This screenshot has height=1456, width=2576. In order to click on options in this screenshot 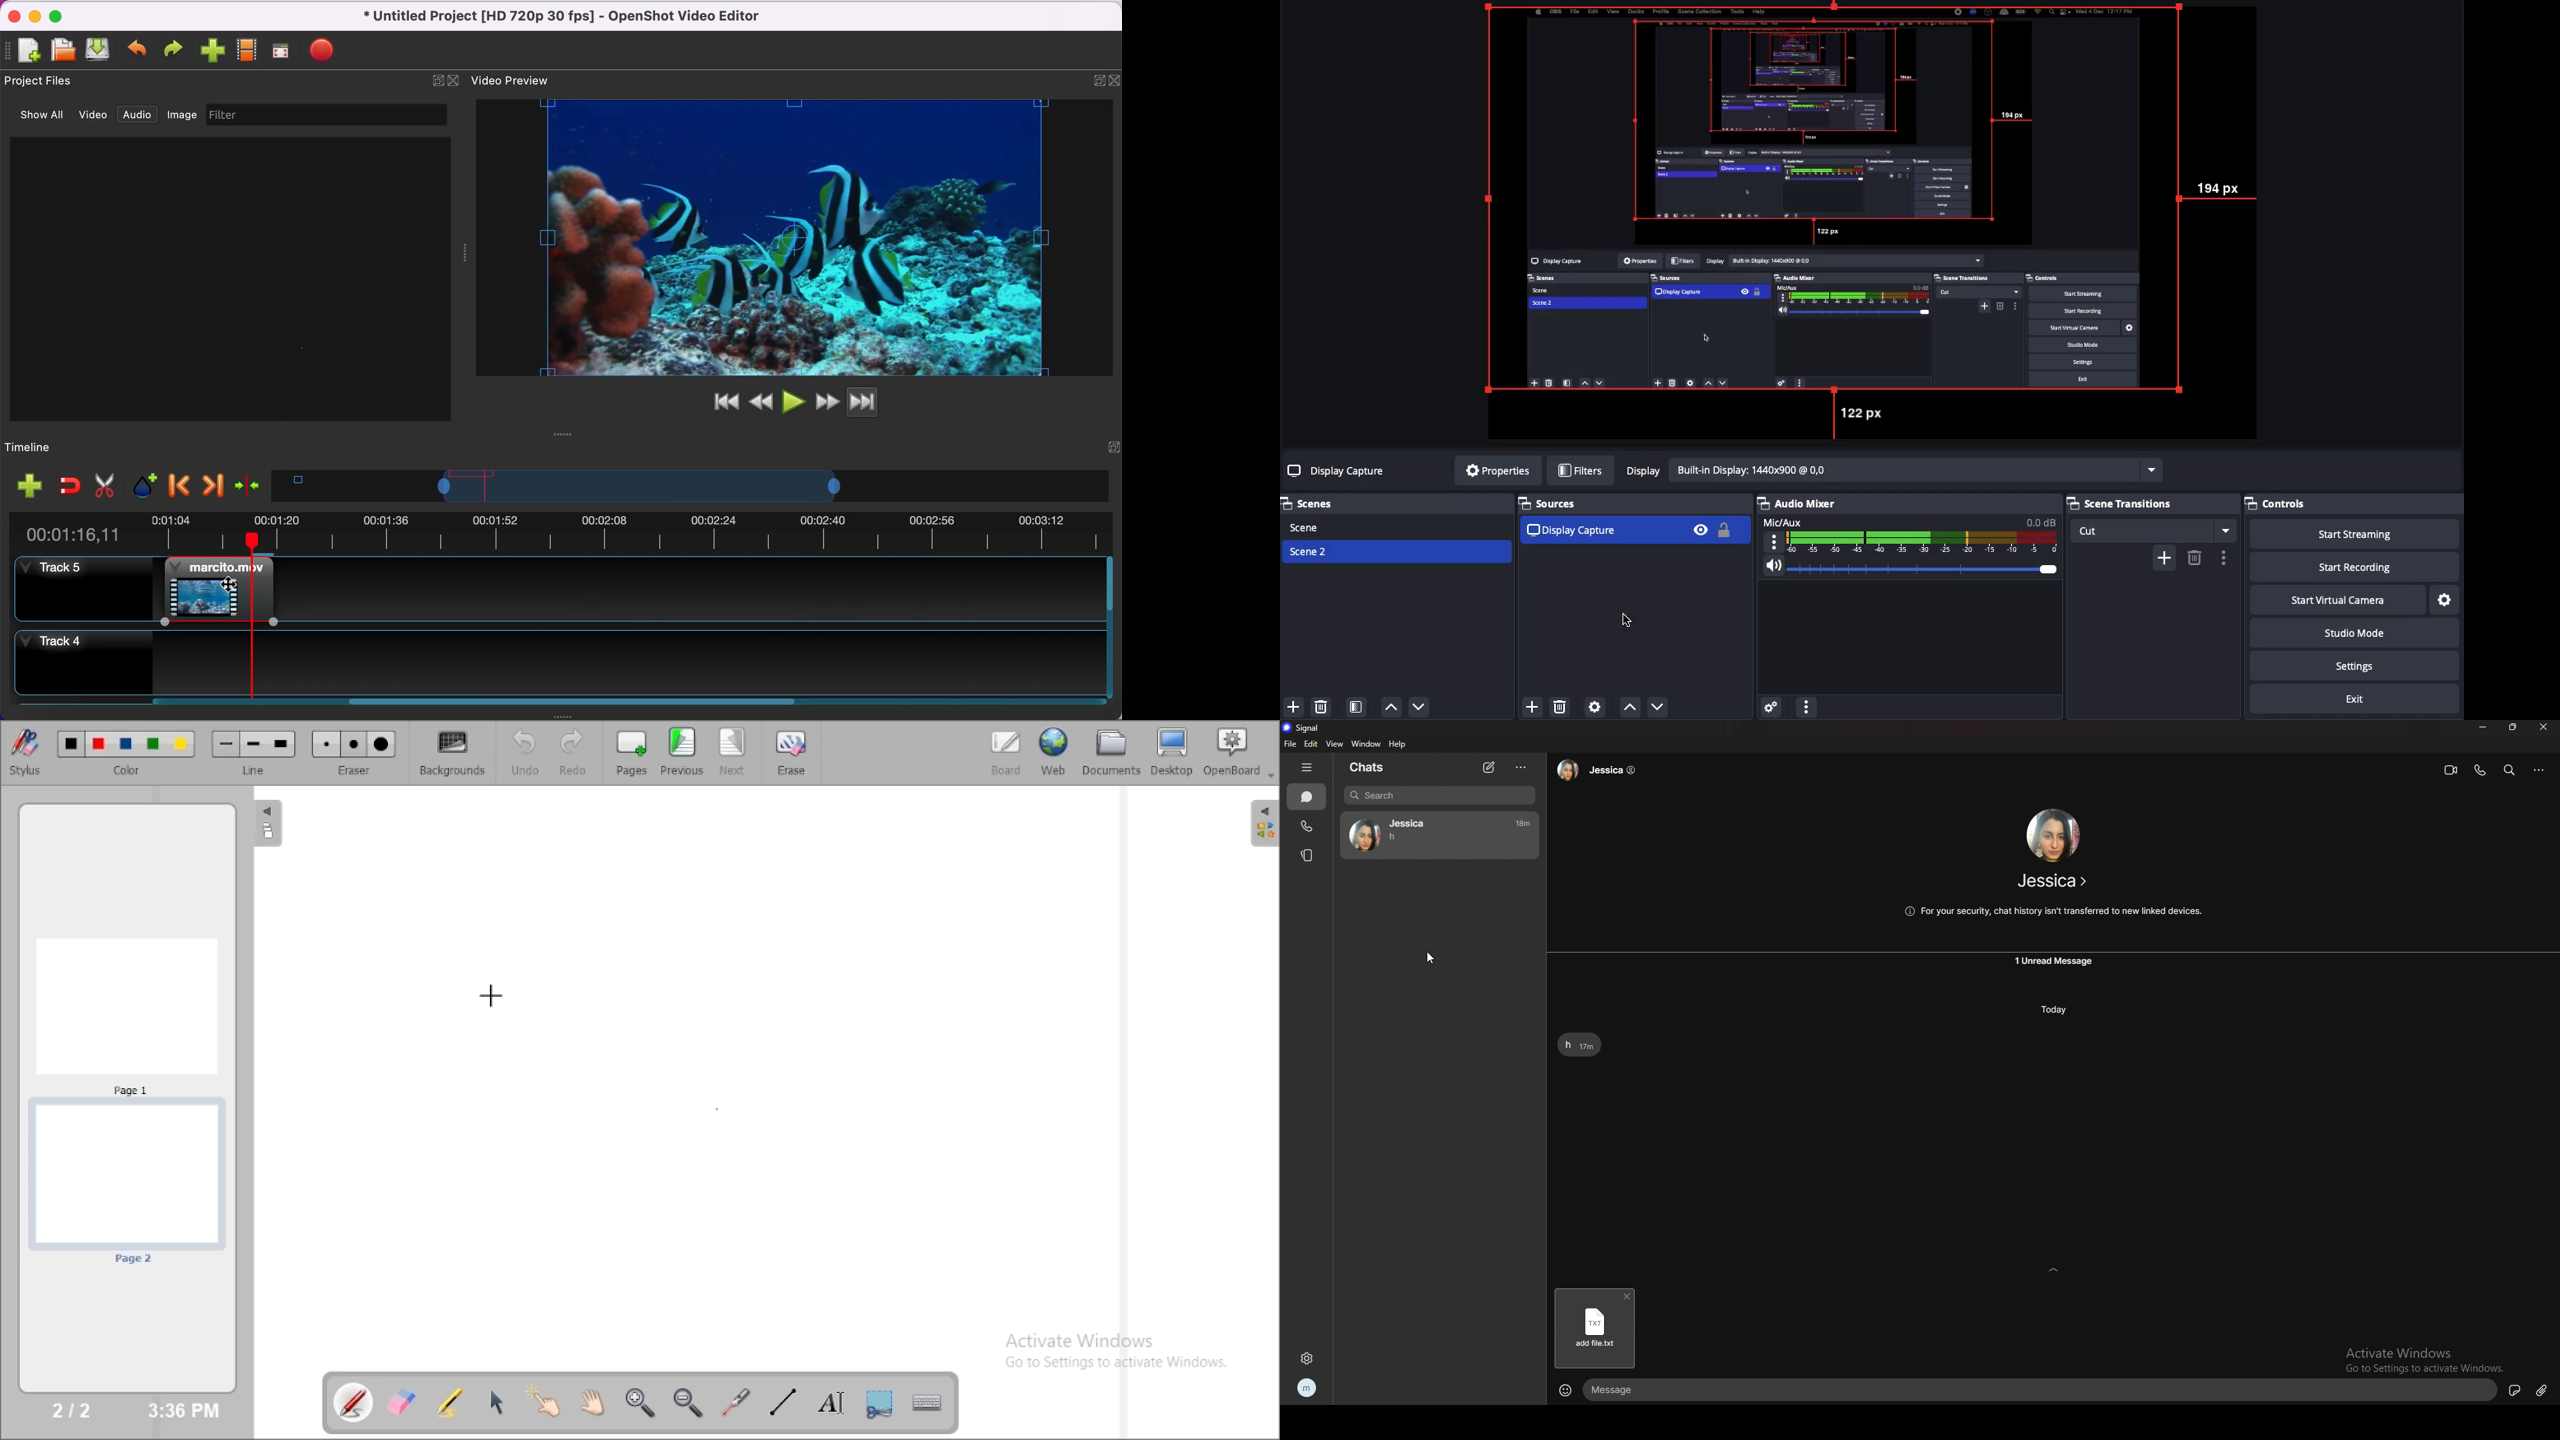, I will do `click(1521, 769)`.